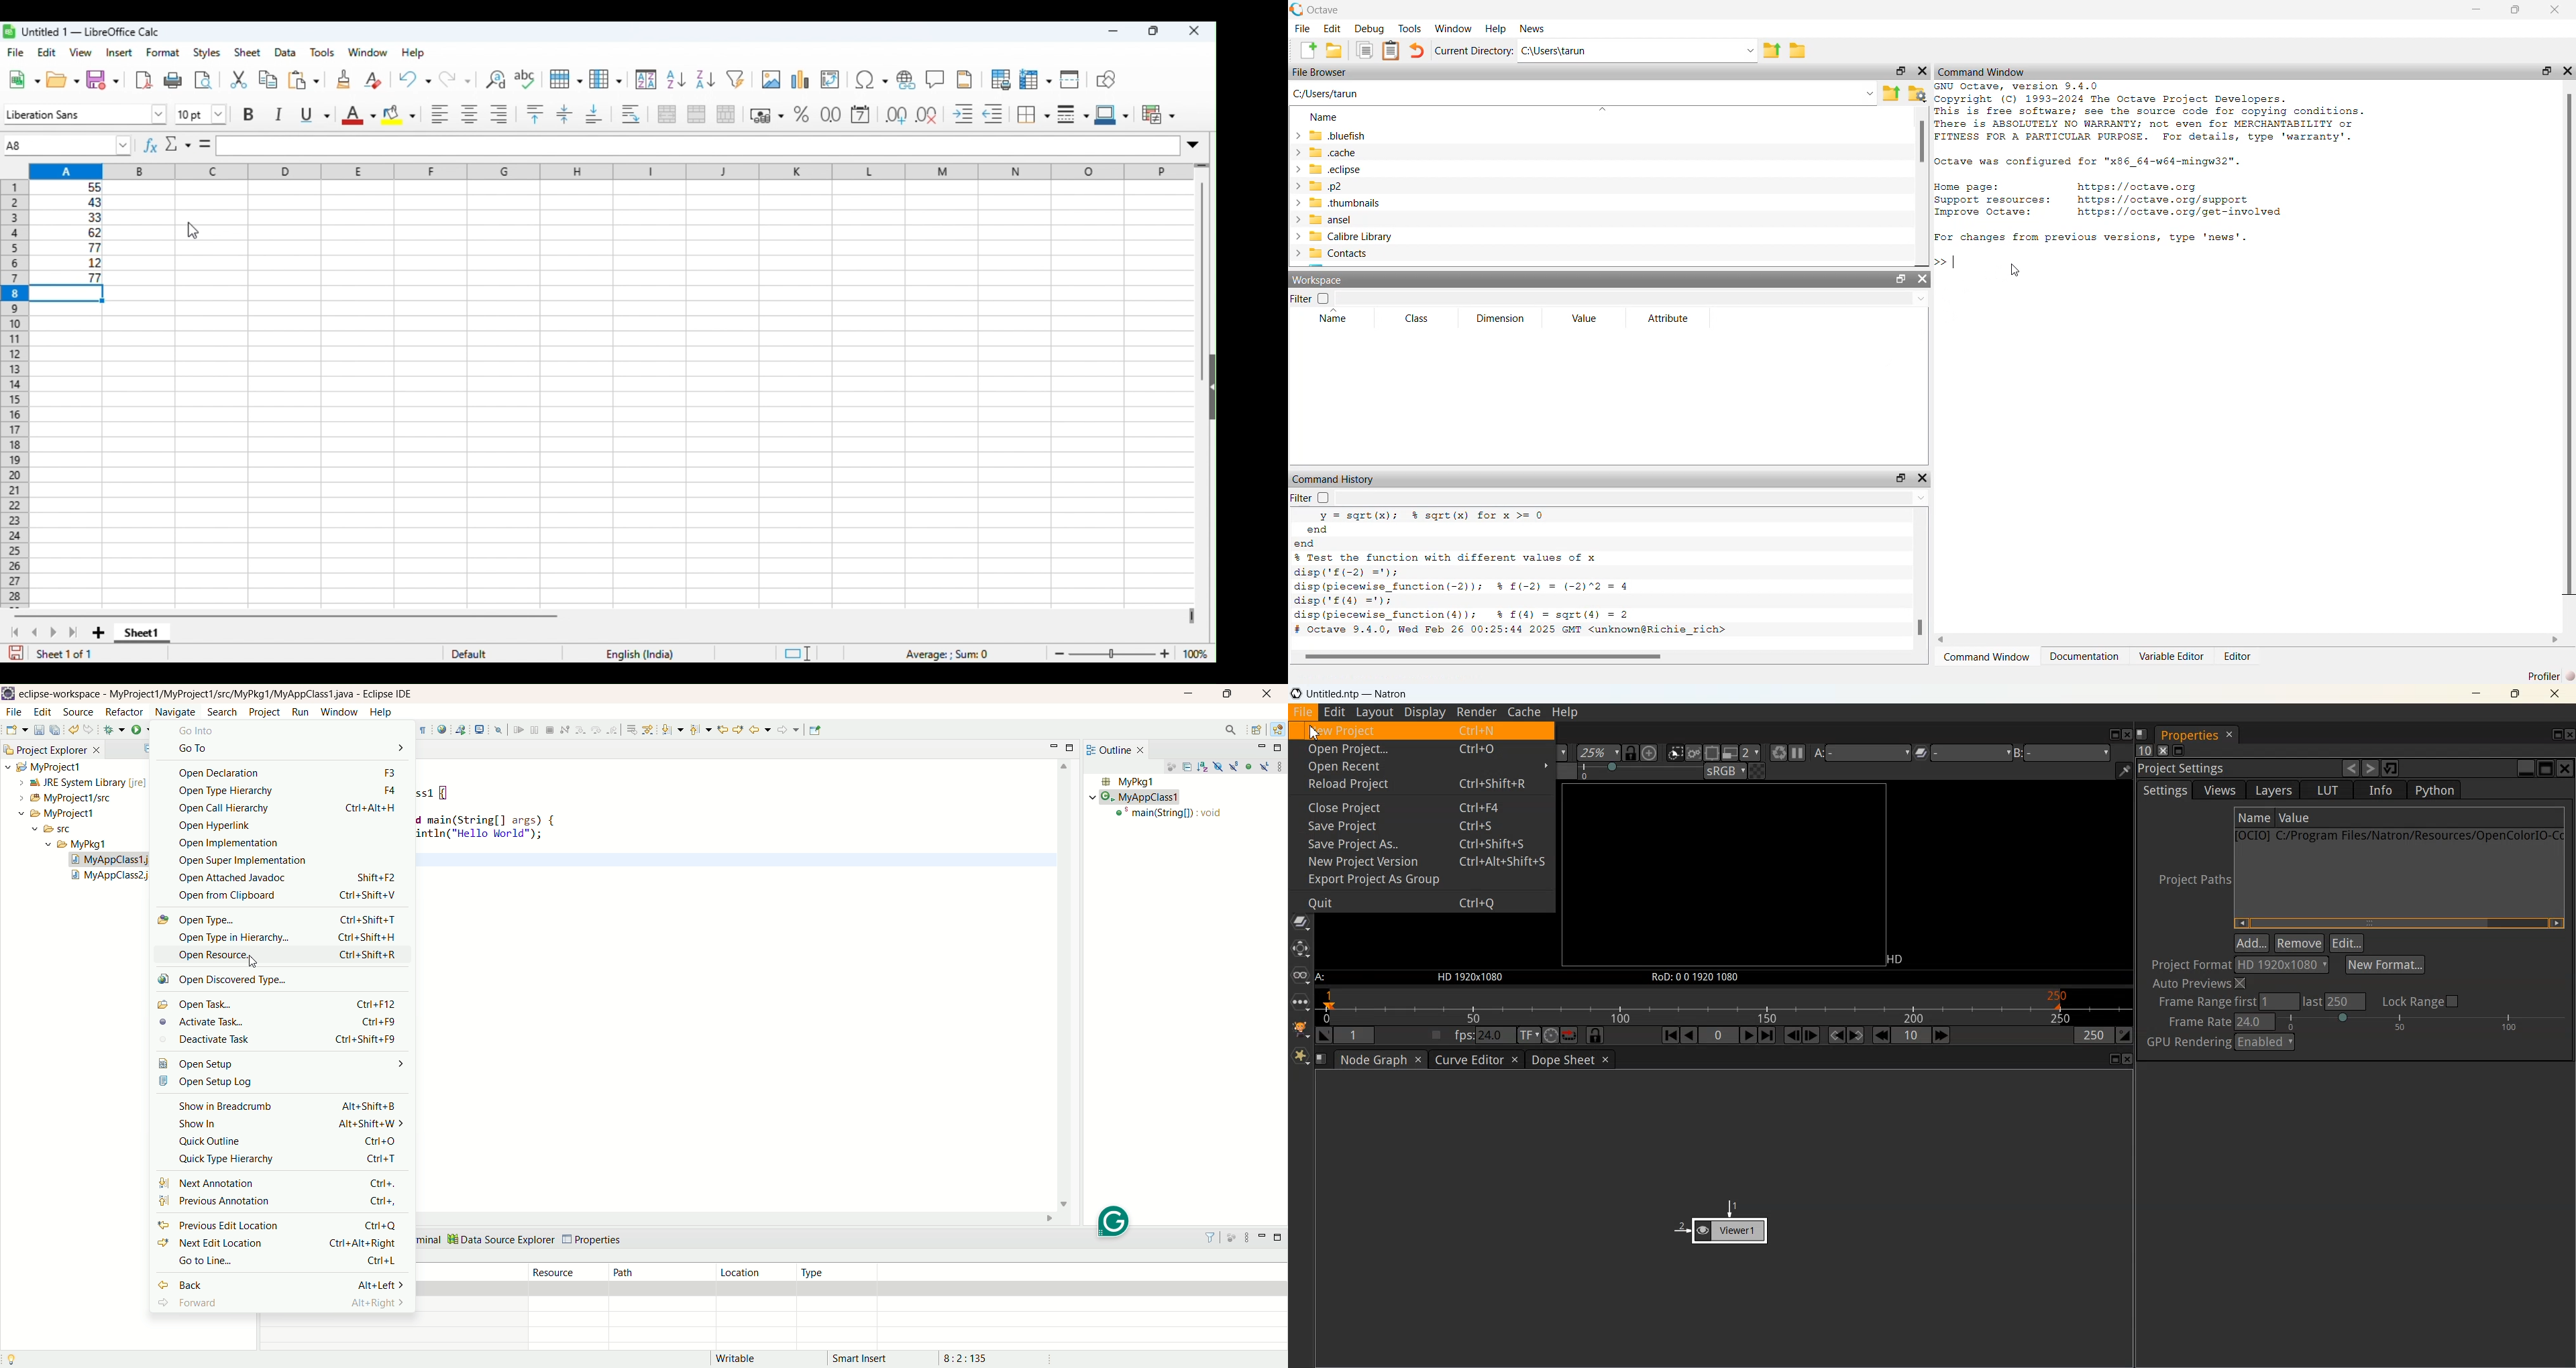  I want to click on data, so click(285, 51).